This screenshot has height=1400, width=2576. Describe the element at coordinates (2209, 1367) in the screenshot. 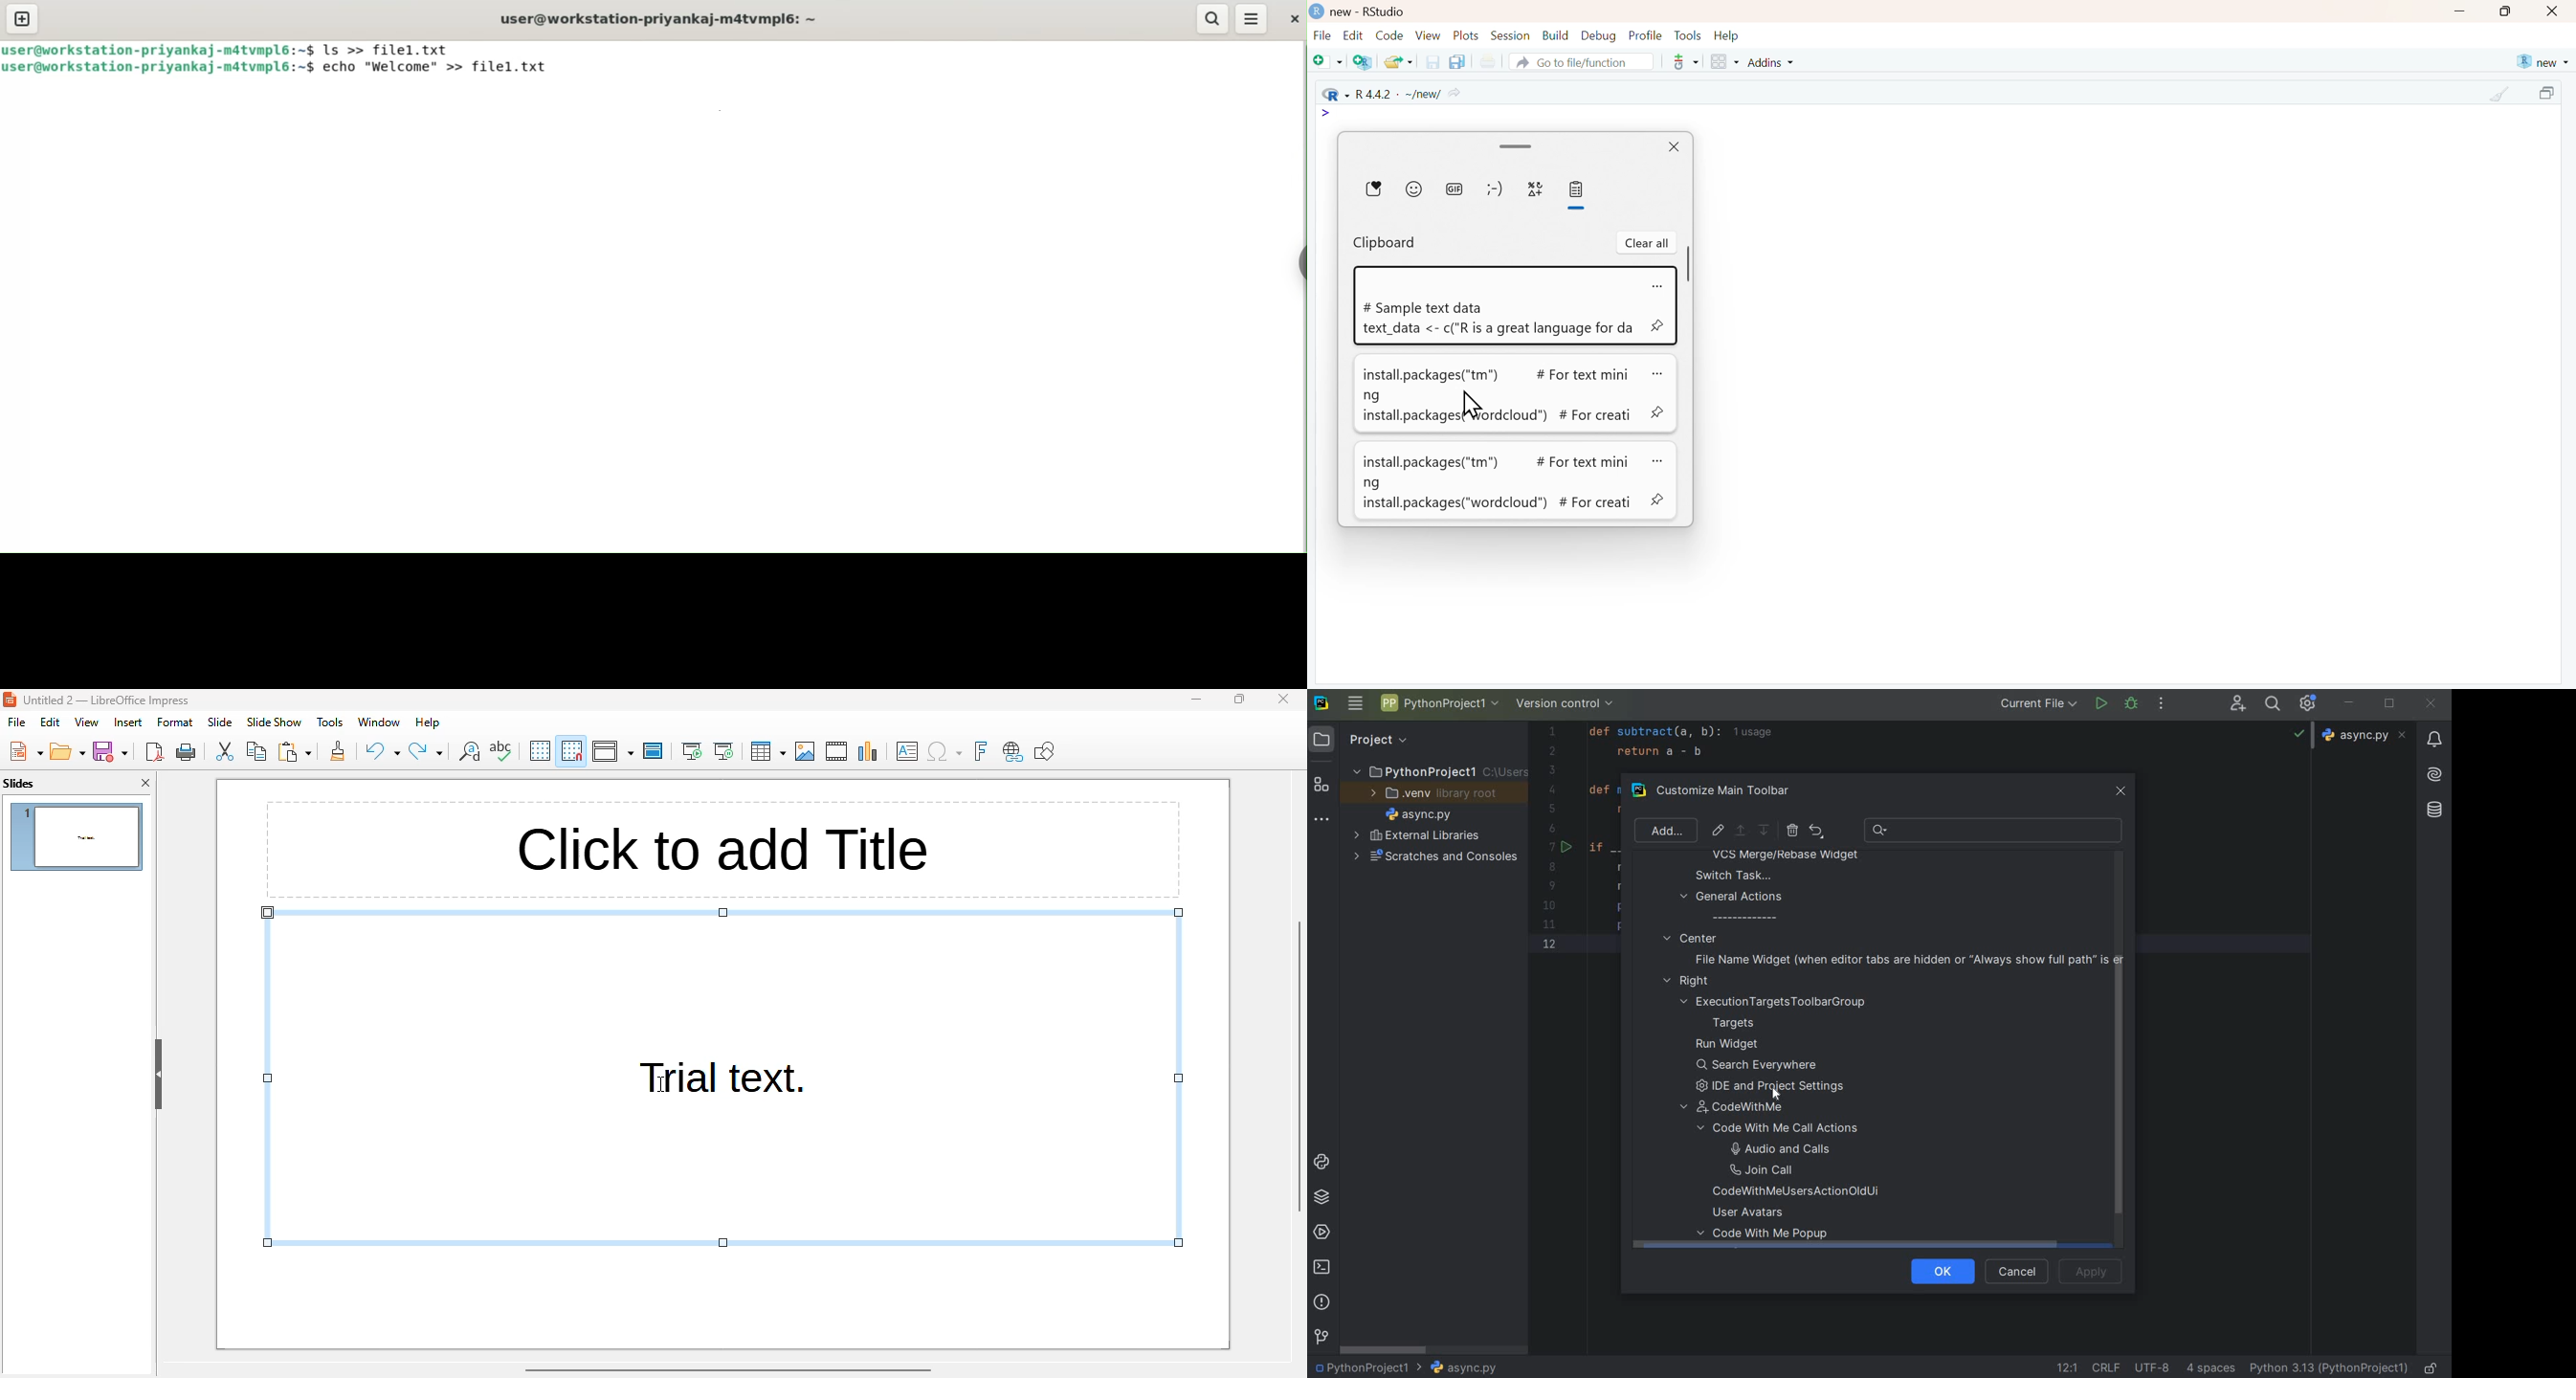

I see `INDENT` at that location.